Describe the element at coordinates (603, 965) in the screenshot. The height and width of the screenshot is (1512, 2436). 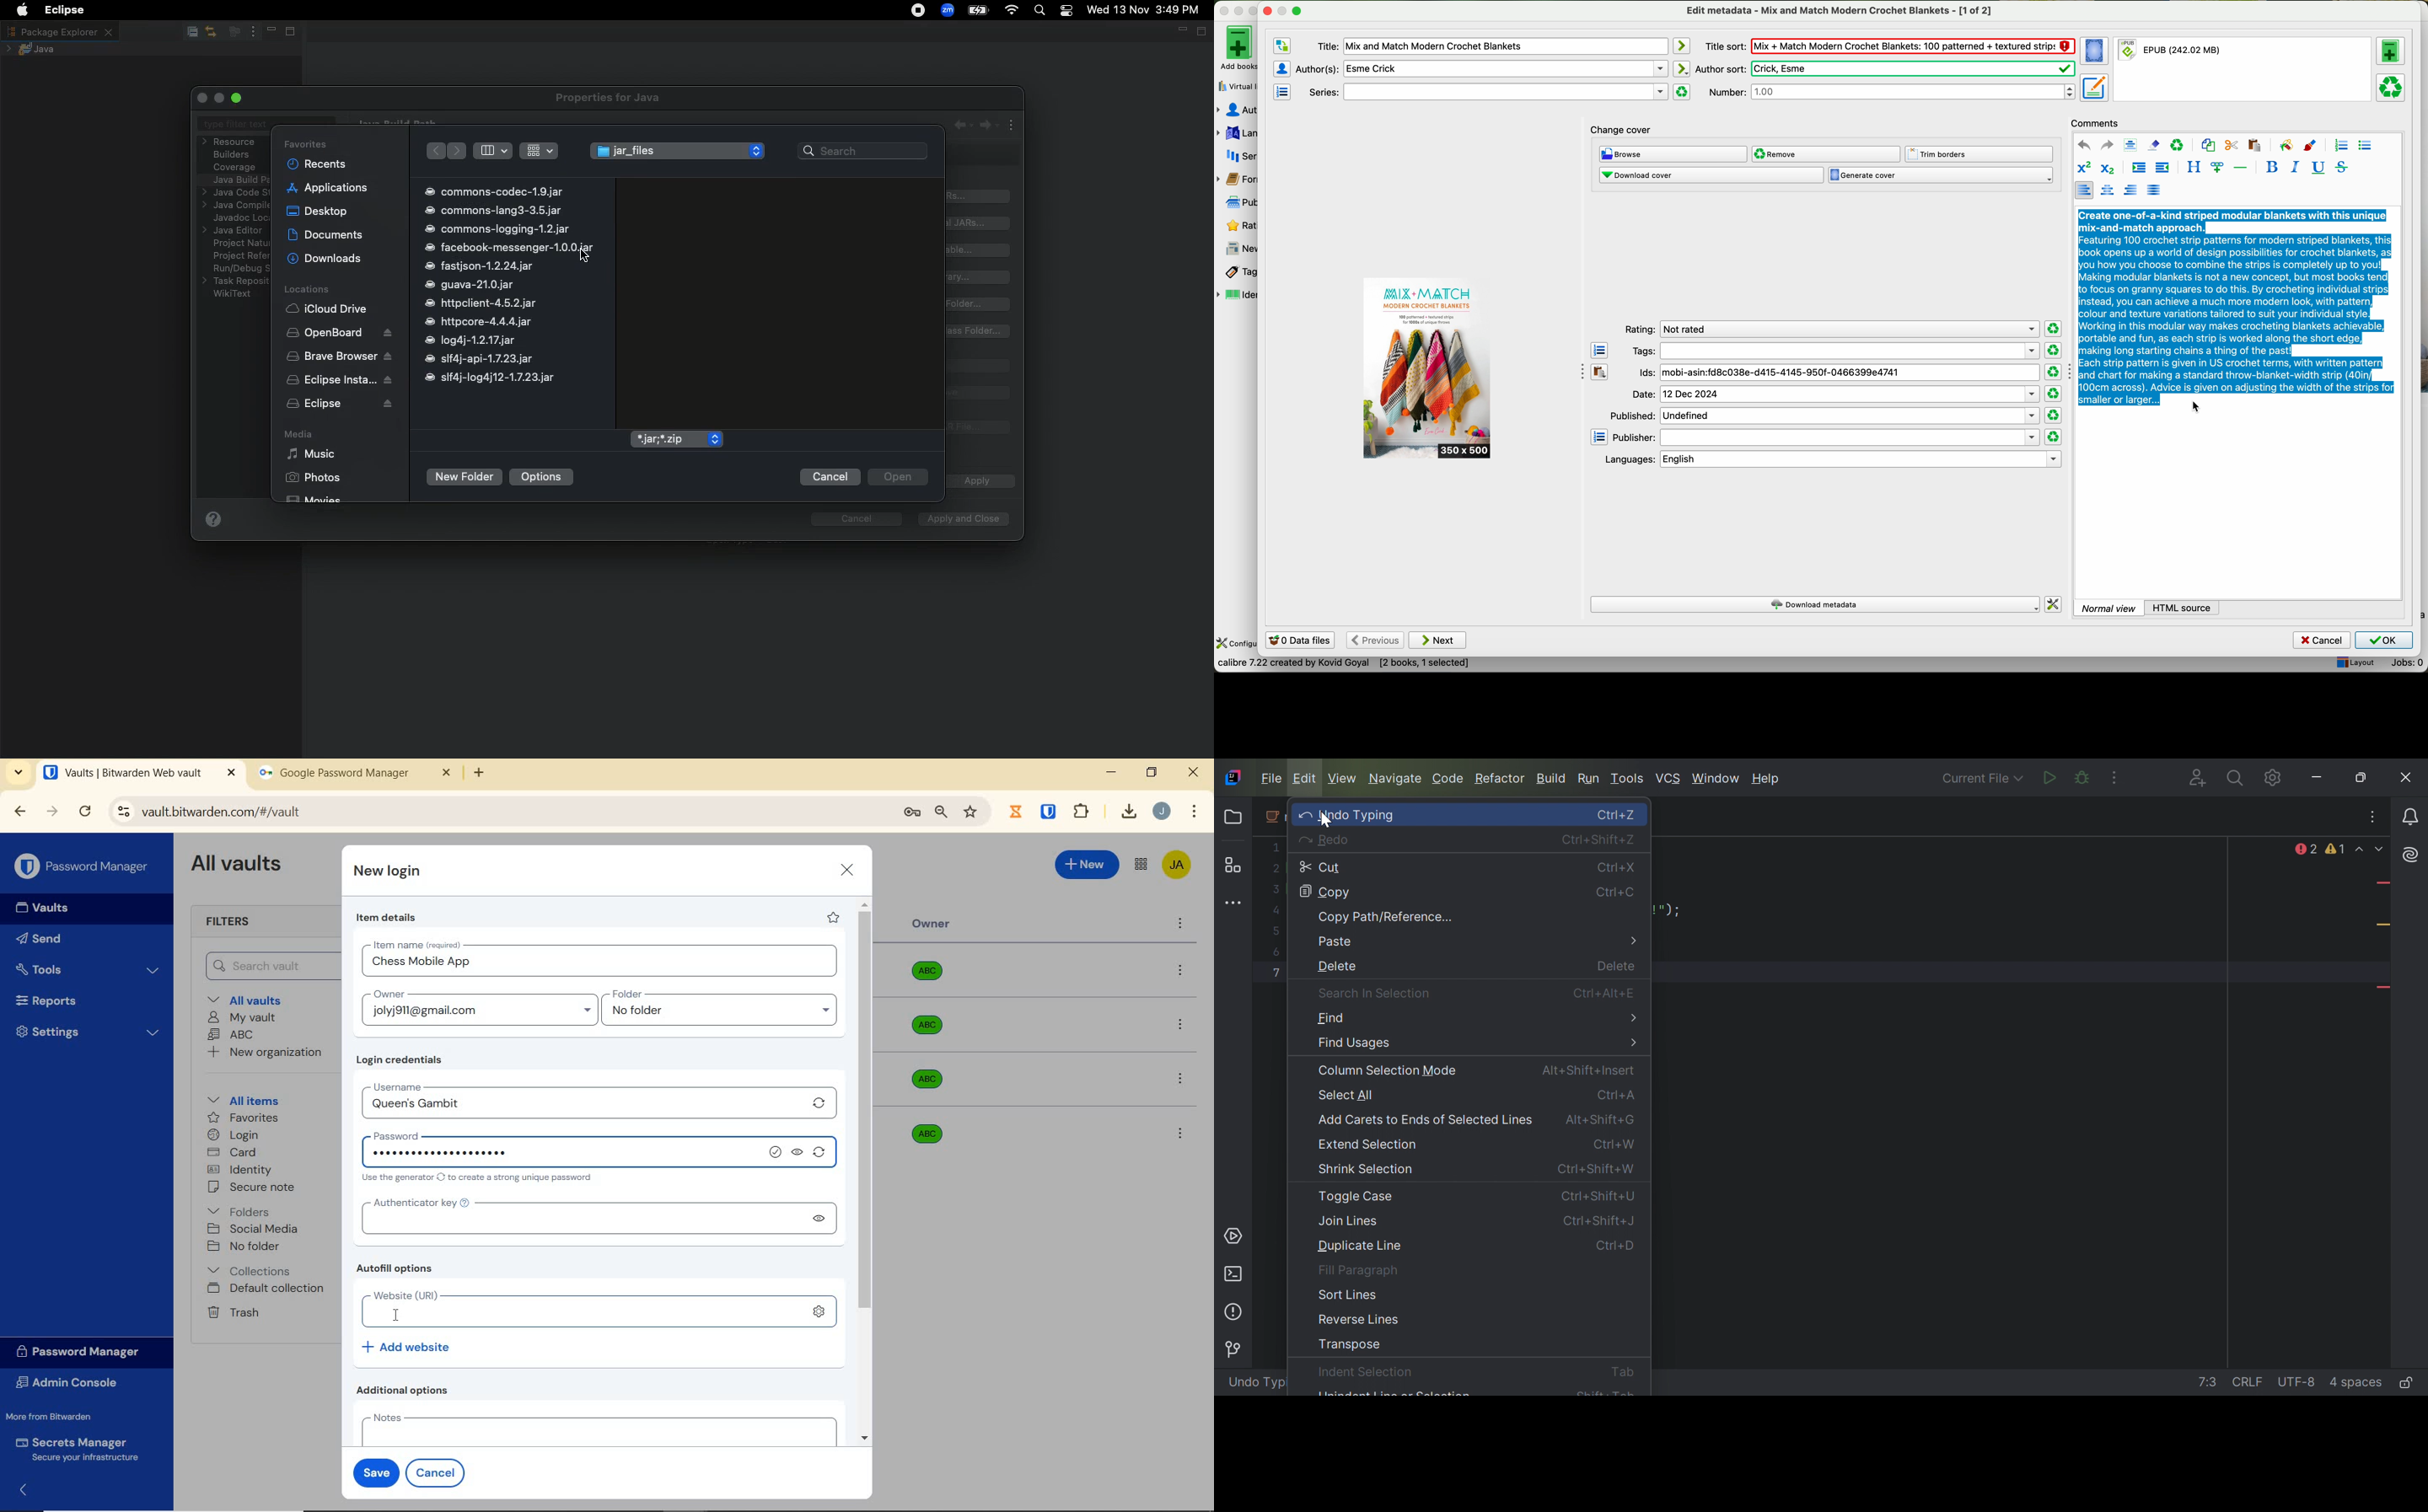
I see `login name` at that location.